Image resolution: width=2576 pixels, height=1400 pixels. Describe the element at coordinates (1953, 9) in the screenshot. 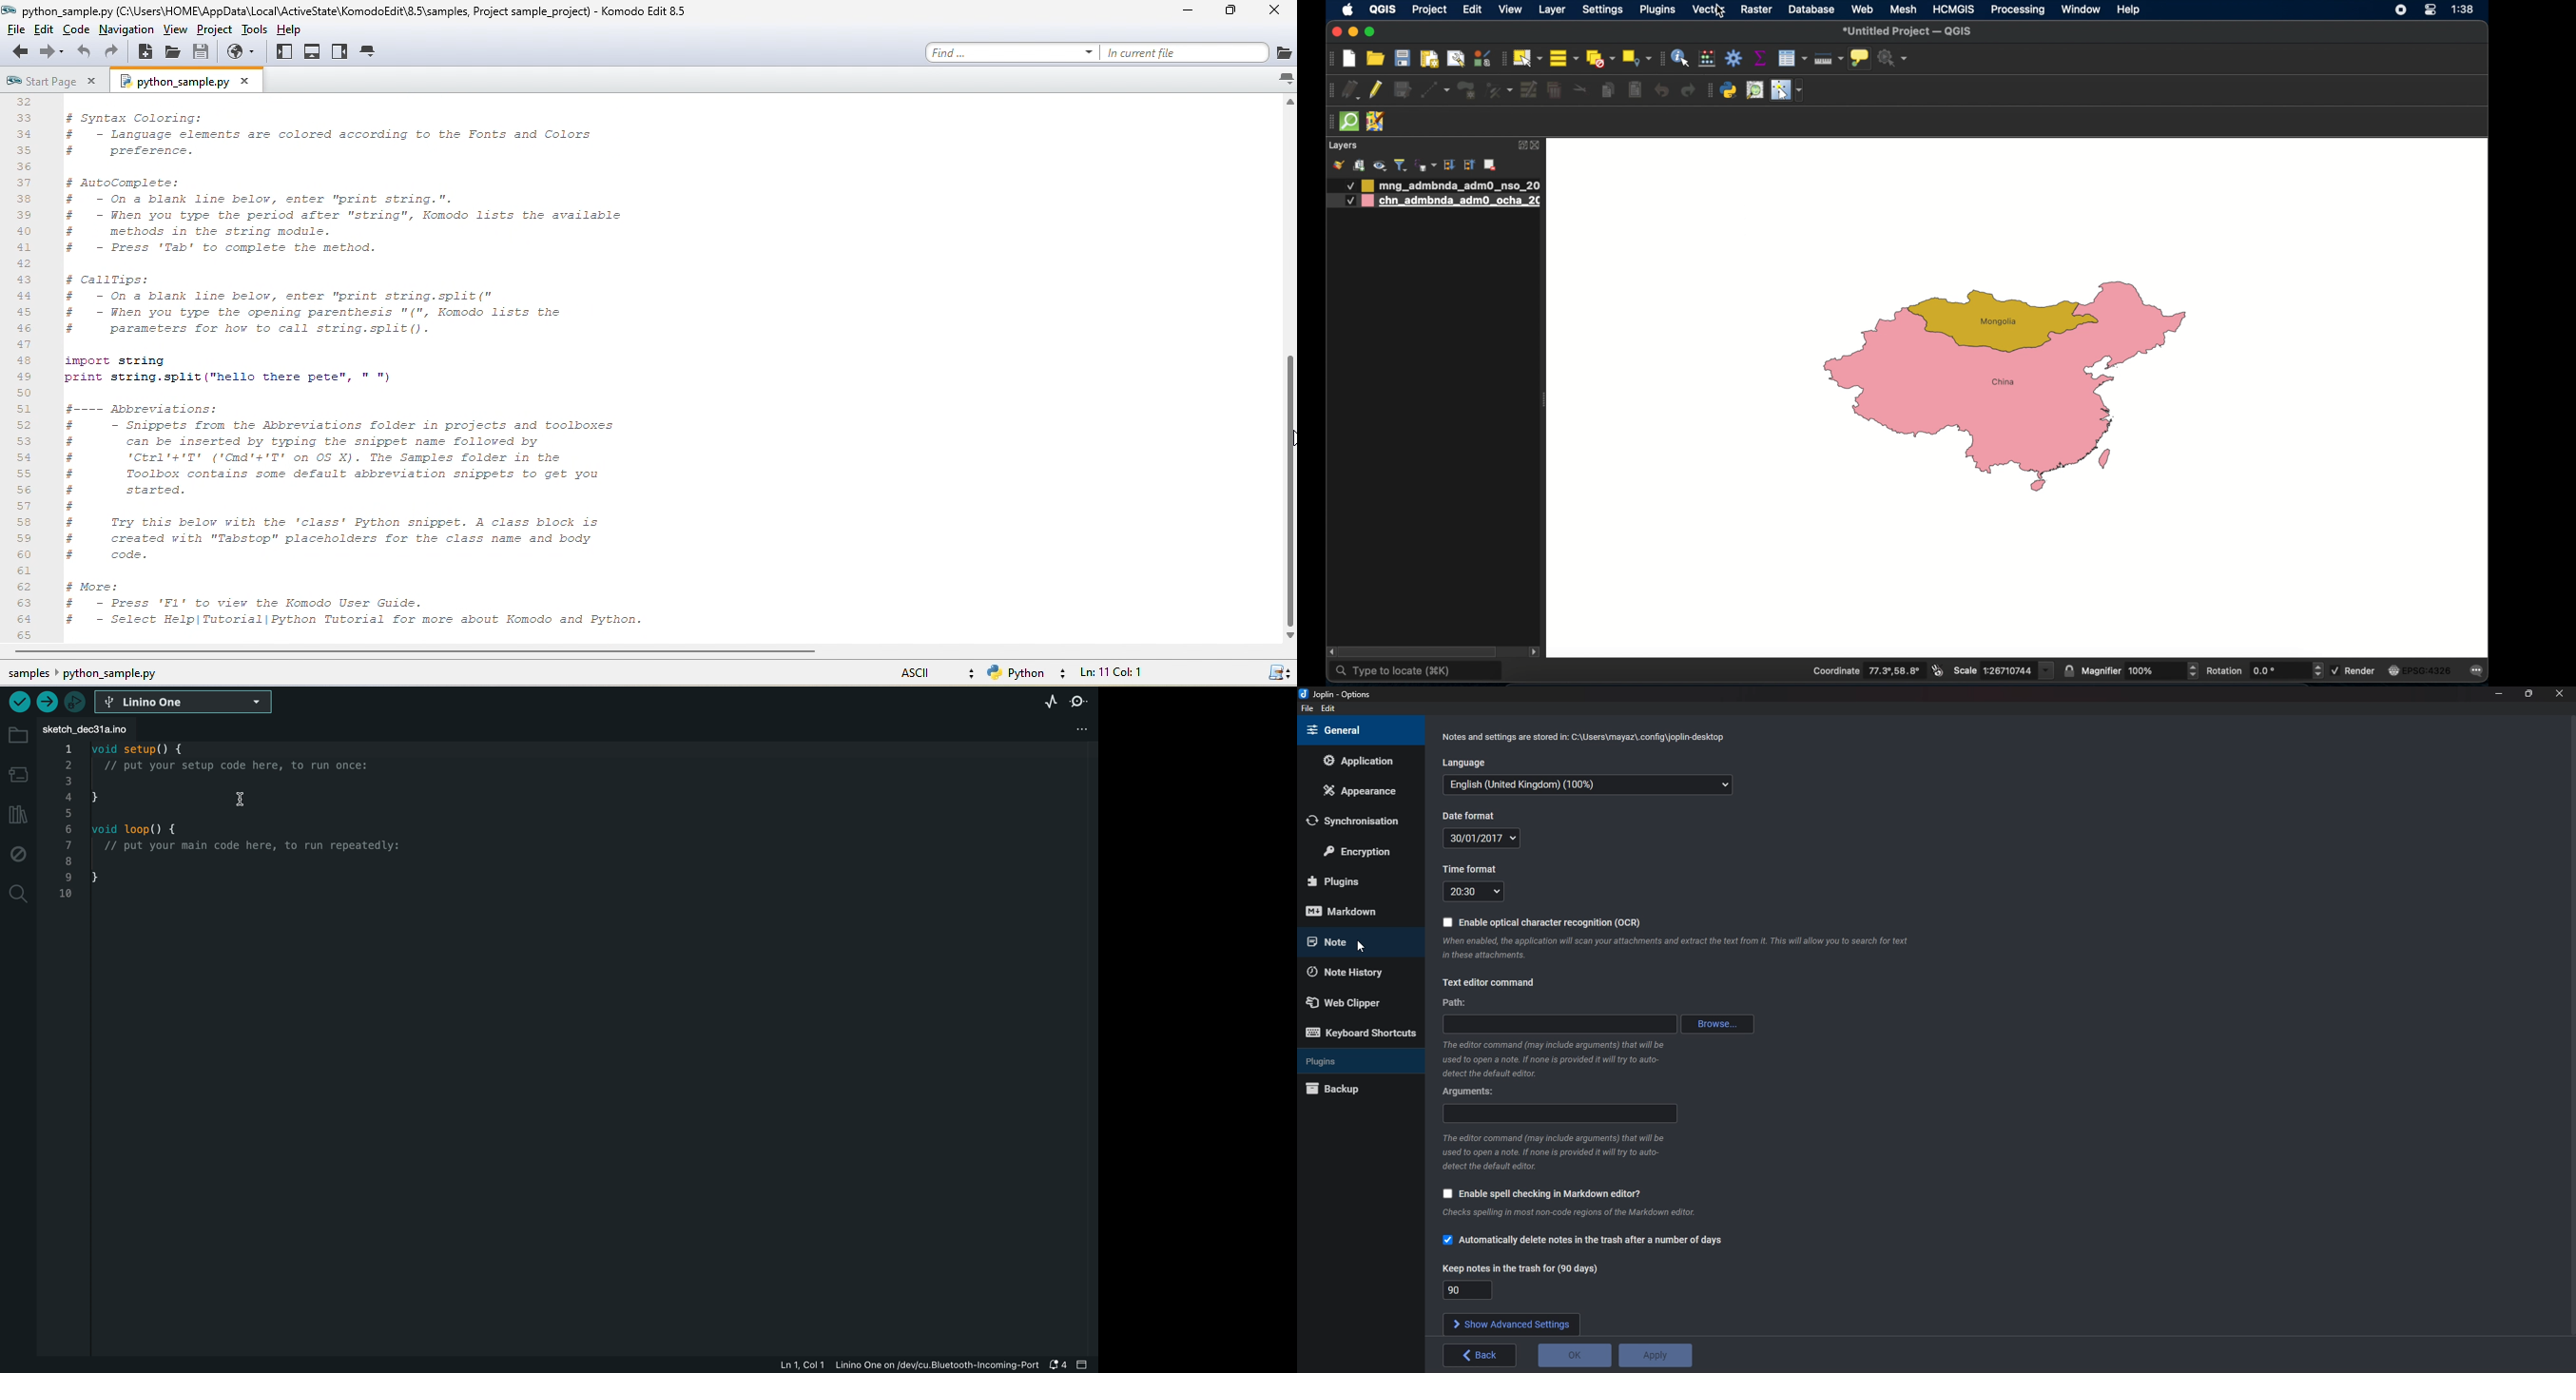

I see `HCMGIS` at that location.